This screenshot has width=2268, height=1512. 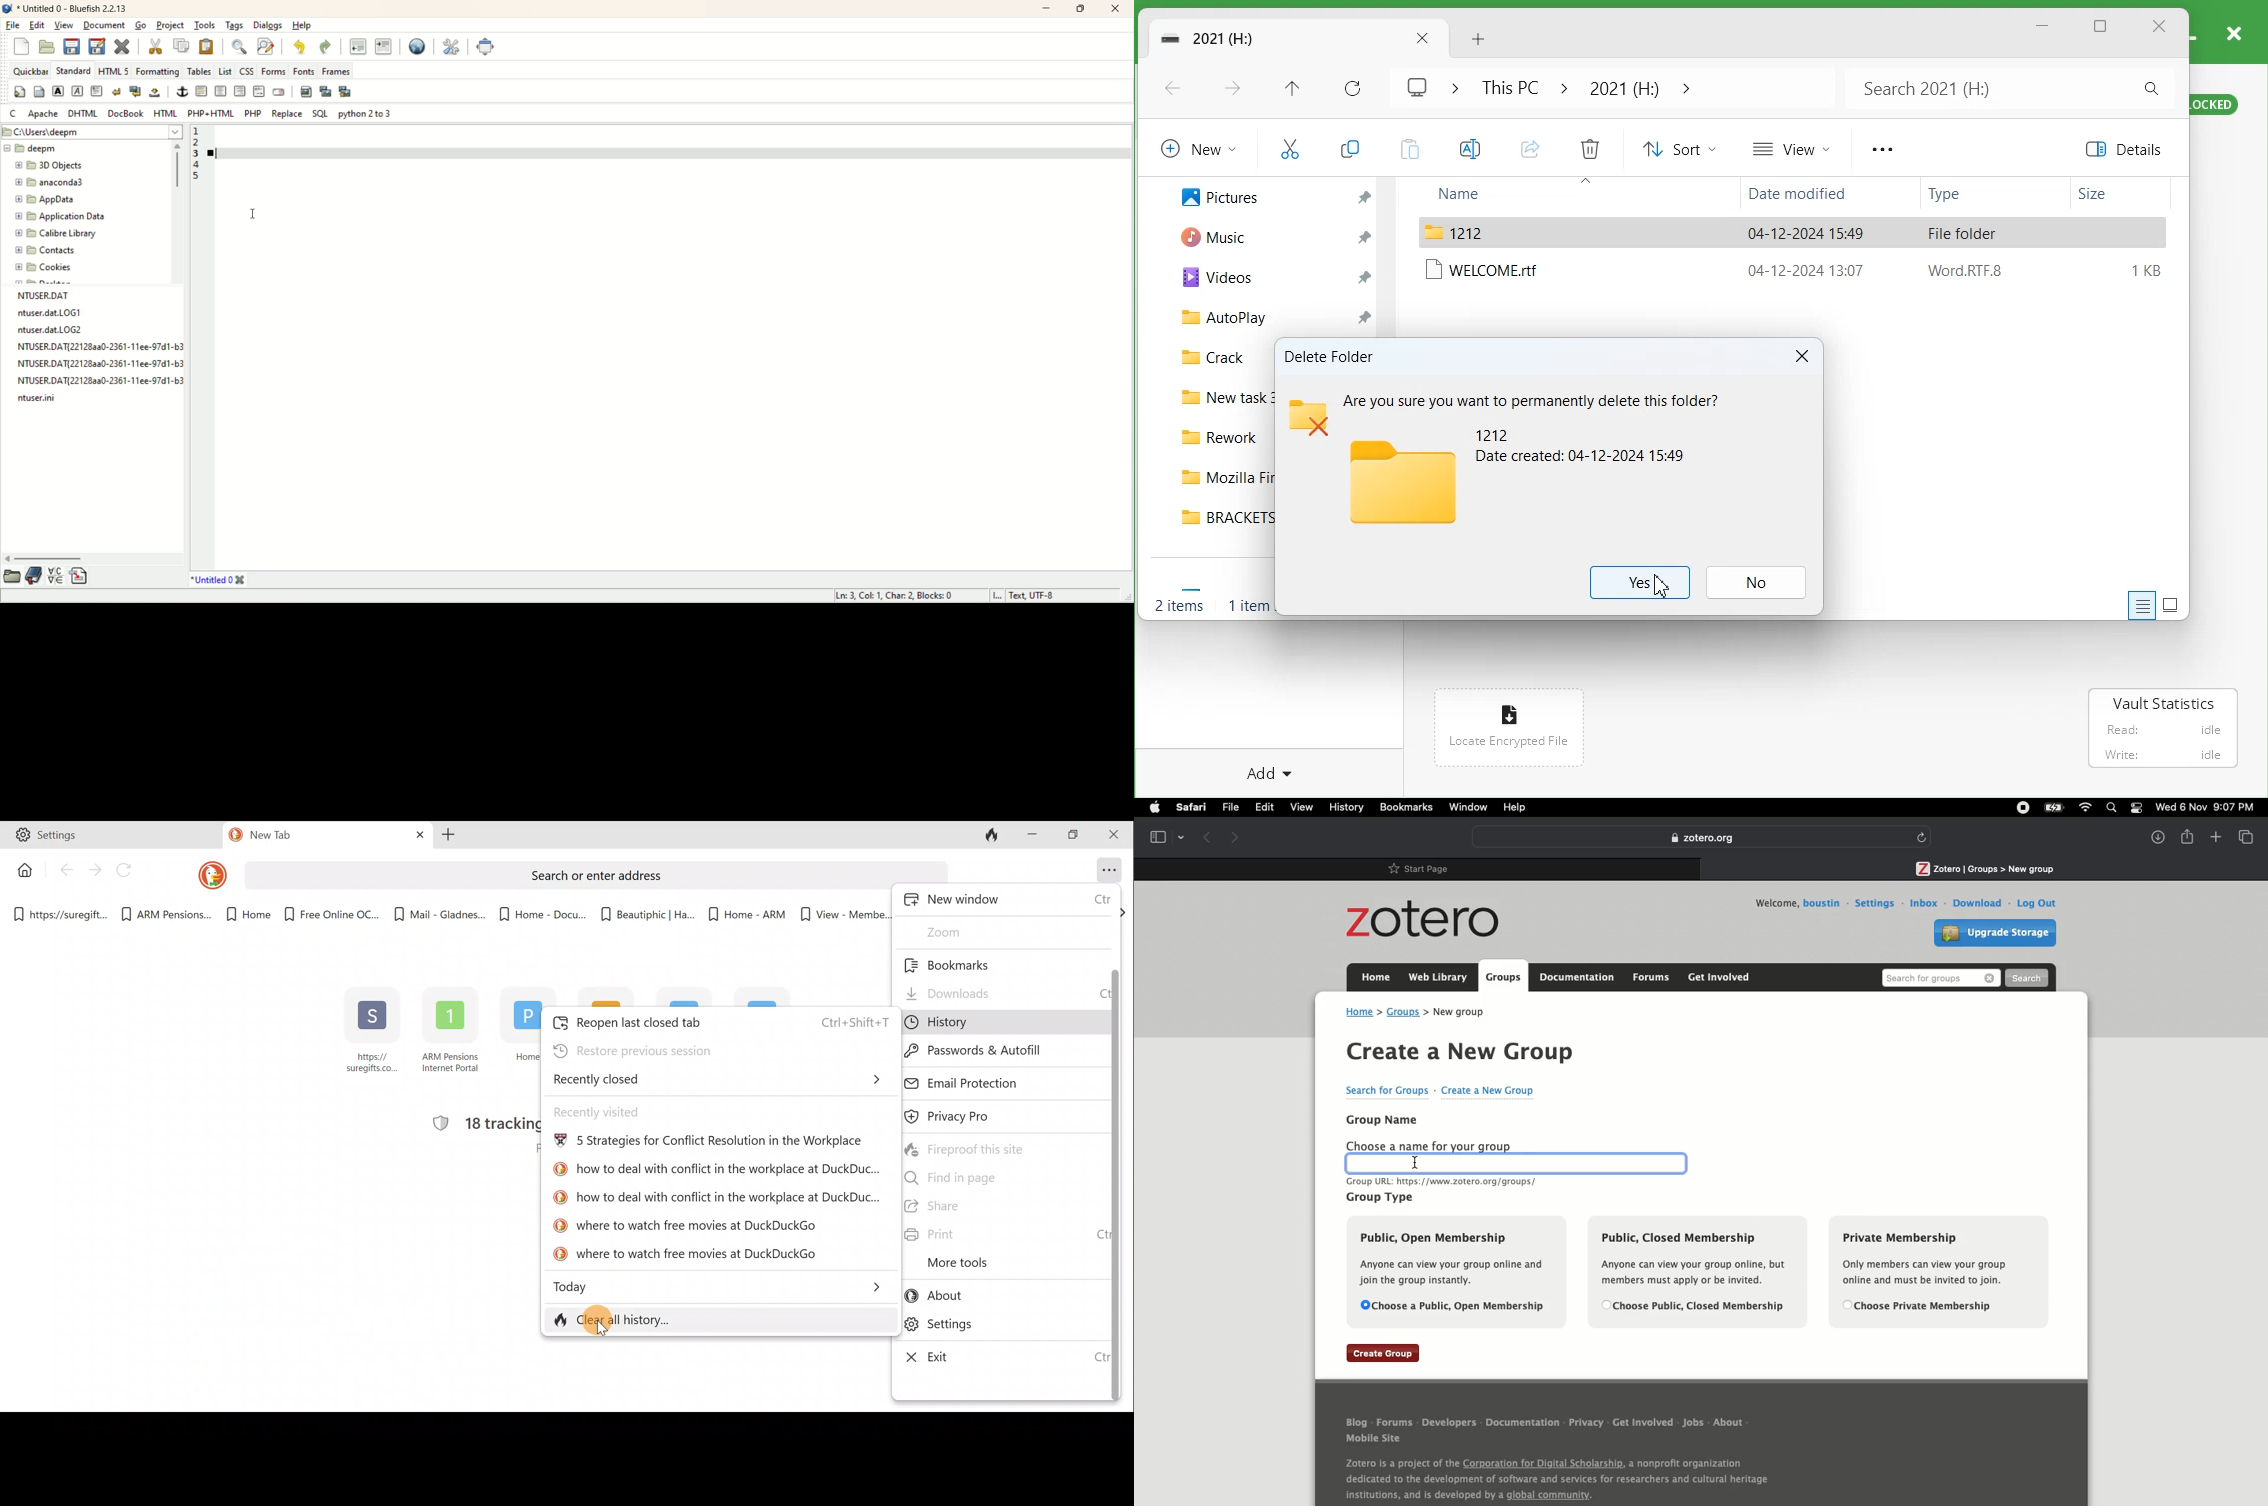 What do you see at coordinates (1381, 1198) in the screenshot?
I see `Group type` at bounding box center [1381, 1198].